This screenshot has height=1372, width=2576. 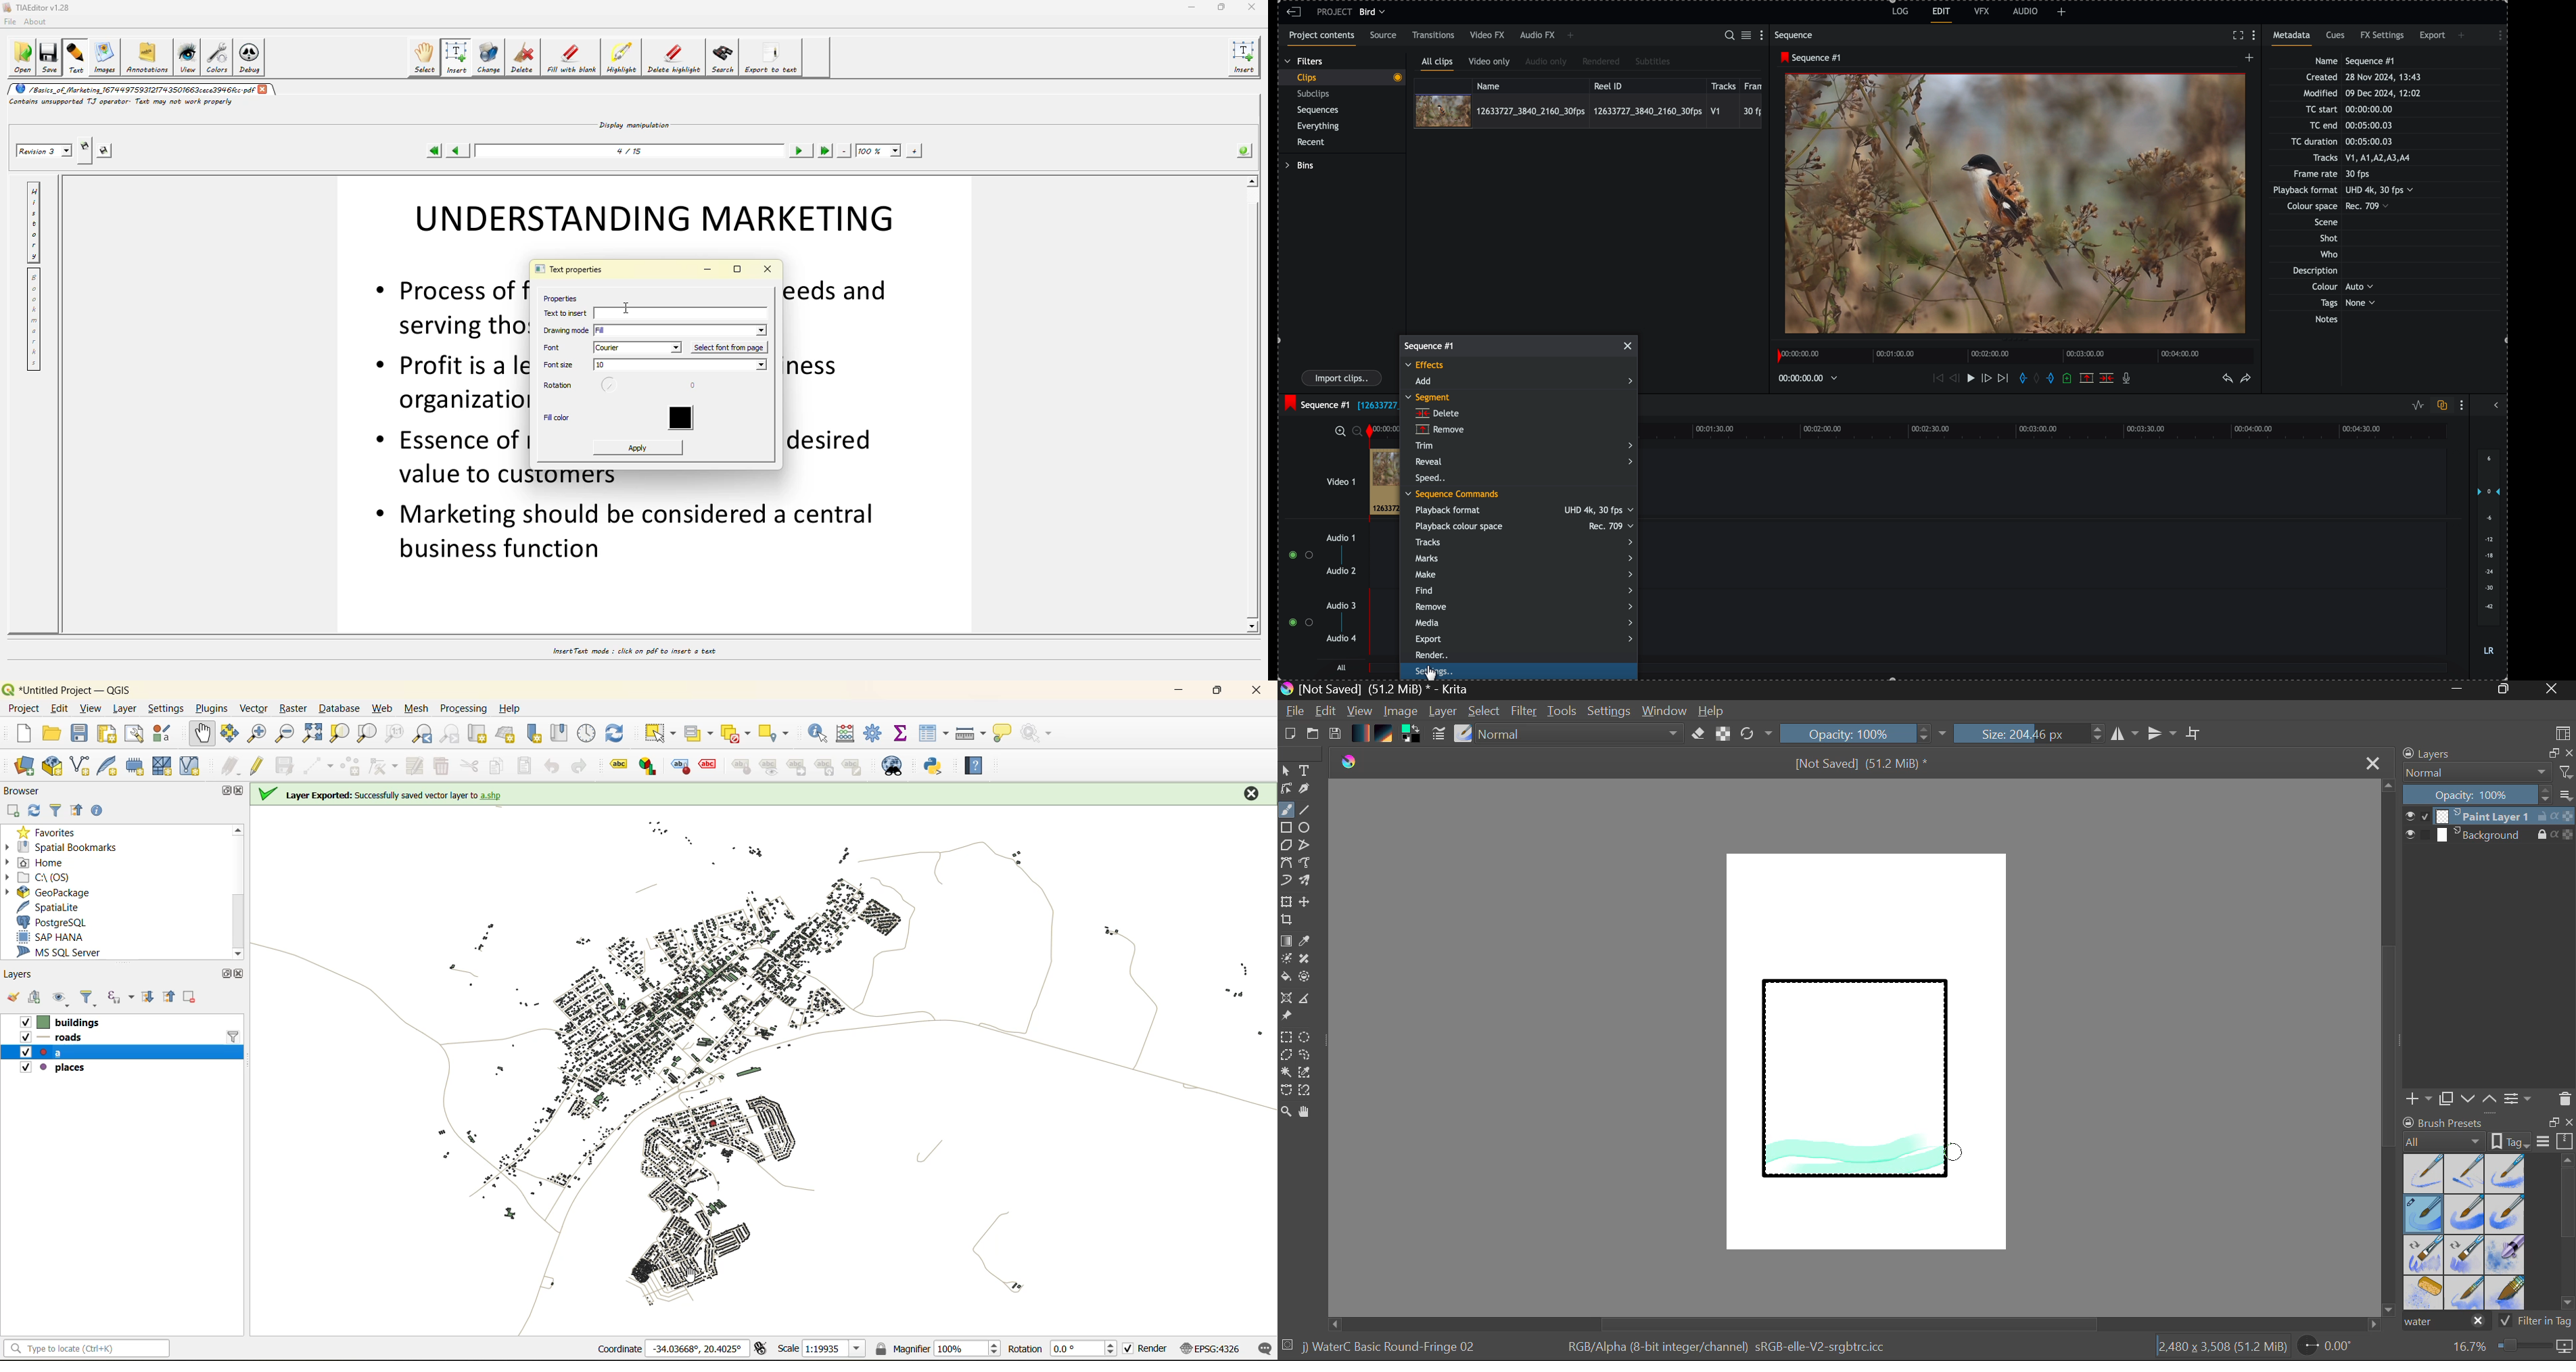 I want to click on Brush Settings, so click(x=1437, y=735).